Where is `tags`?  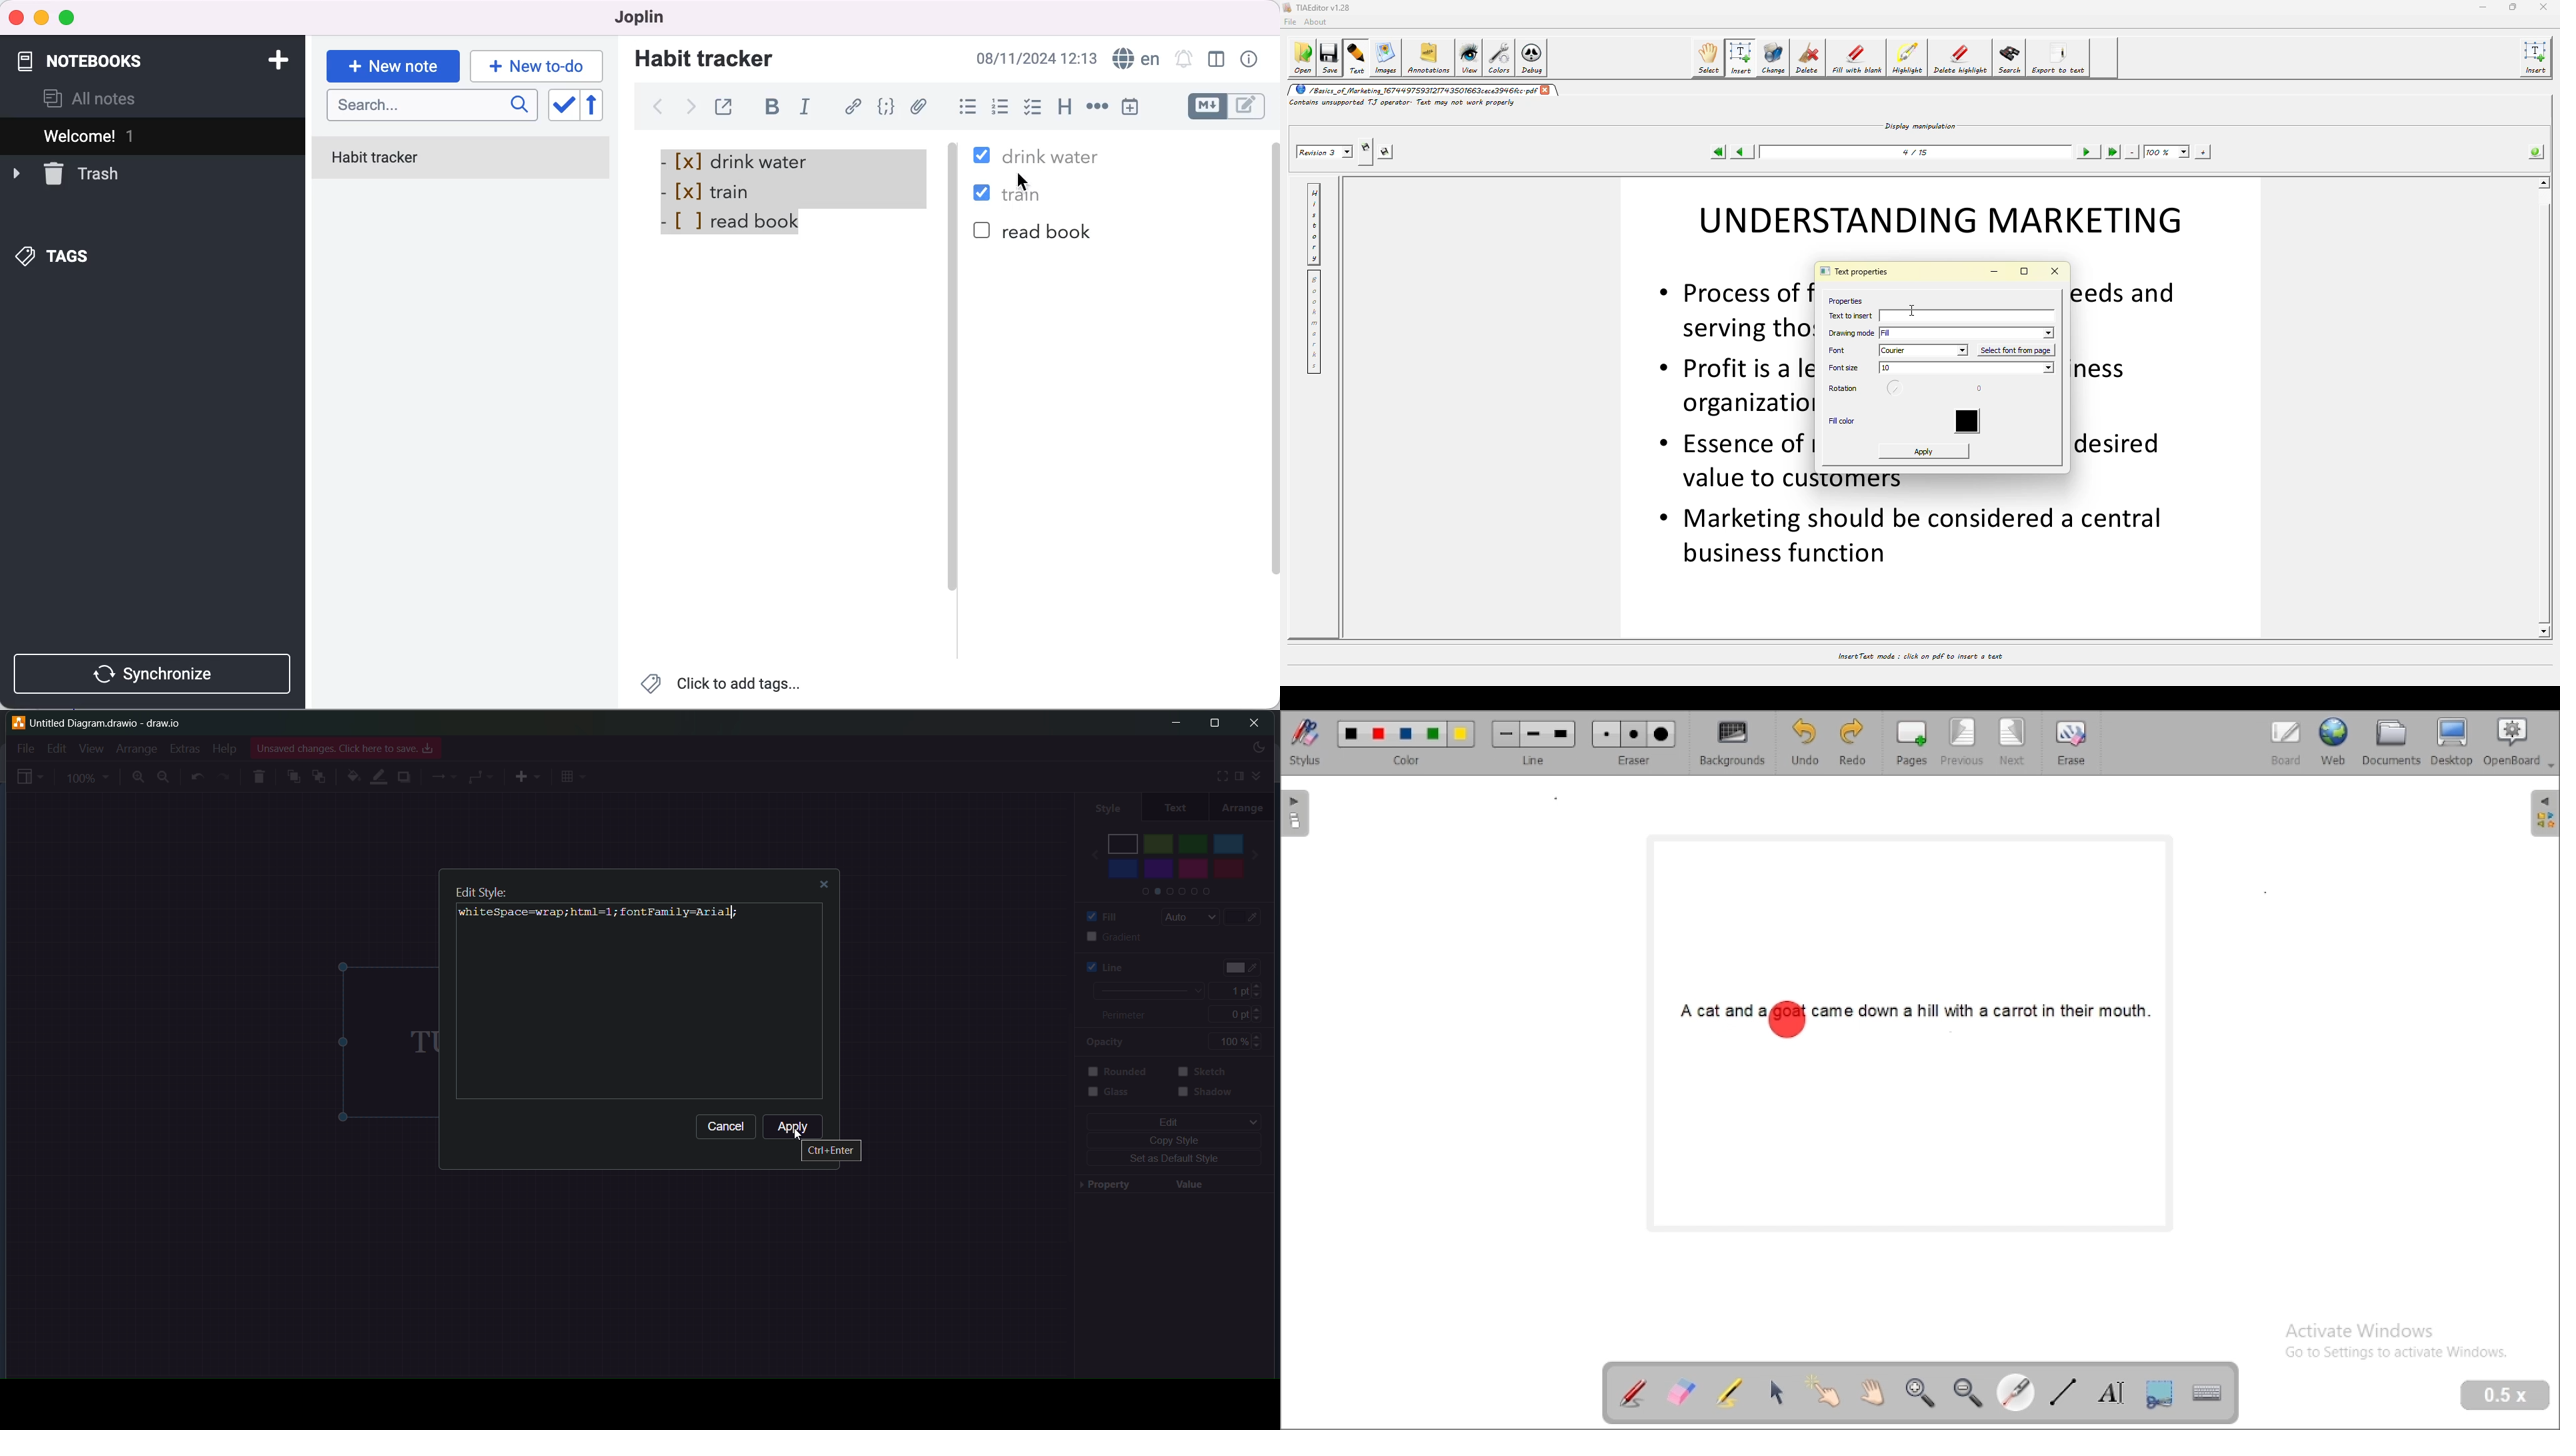 tags is located at coordinates (54, 258).